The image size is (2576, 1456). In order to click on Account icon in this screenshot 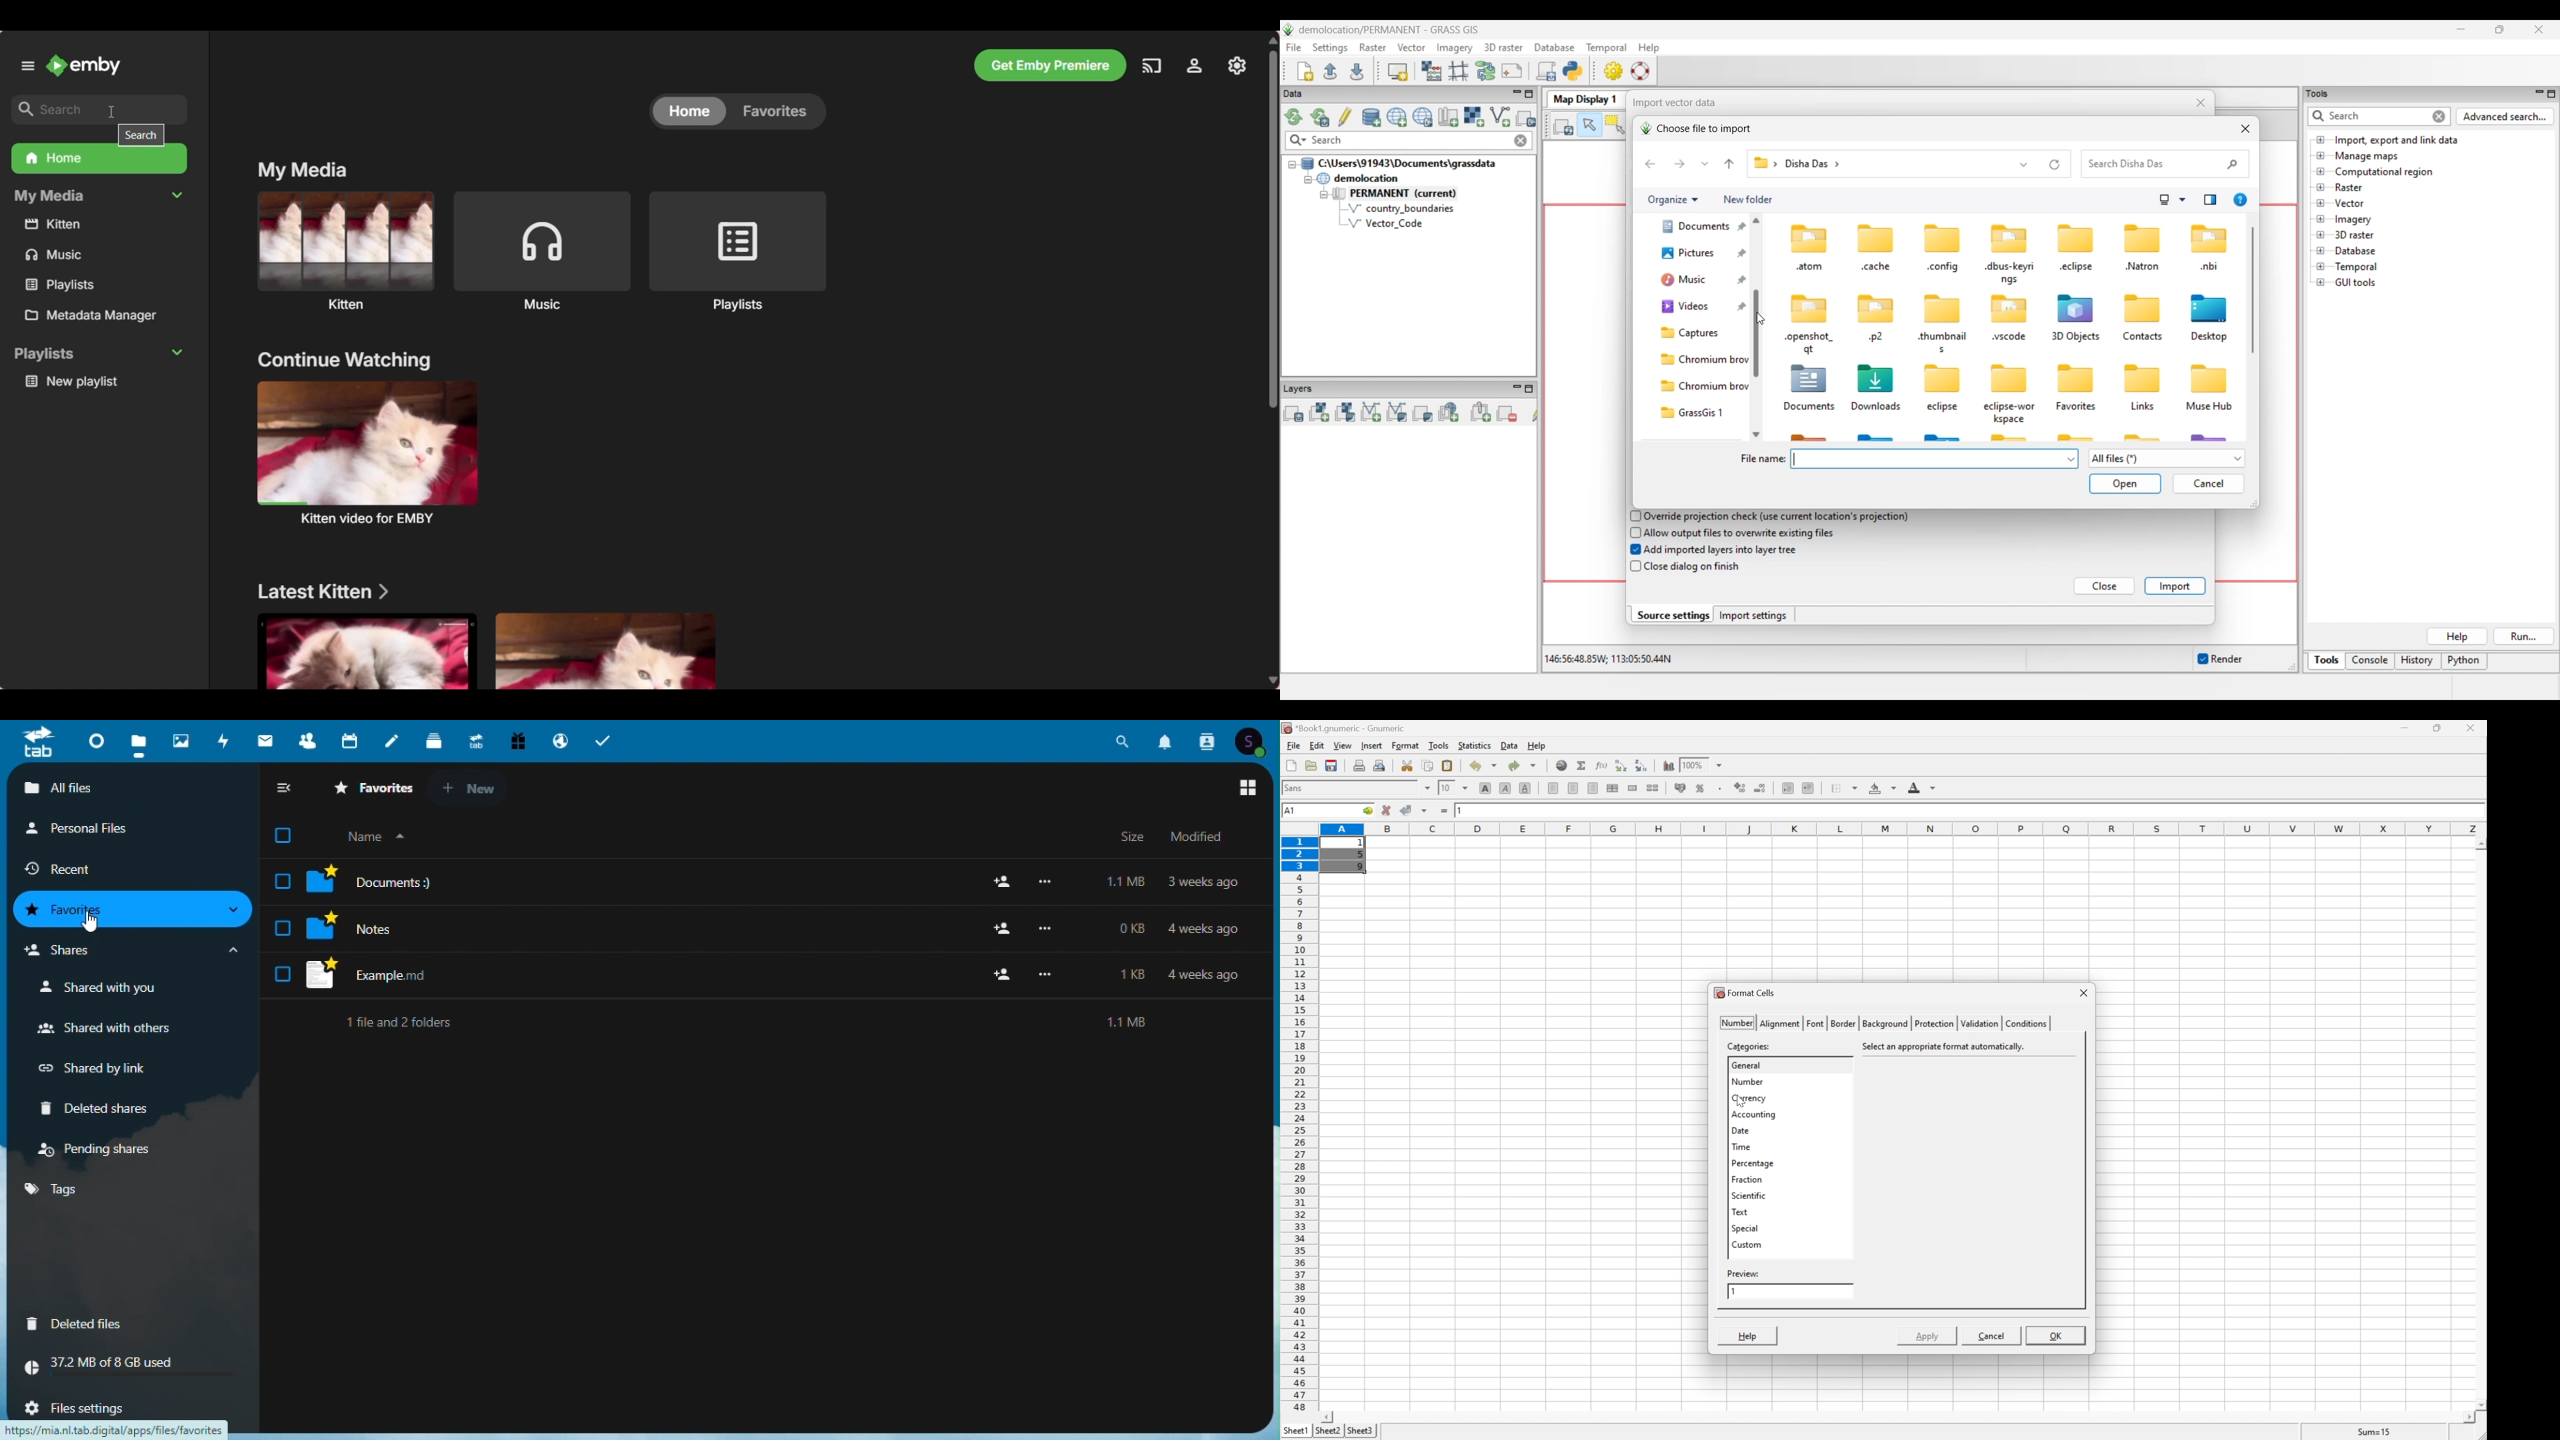, I will do `click(1253, 741)`.